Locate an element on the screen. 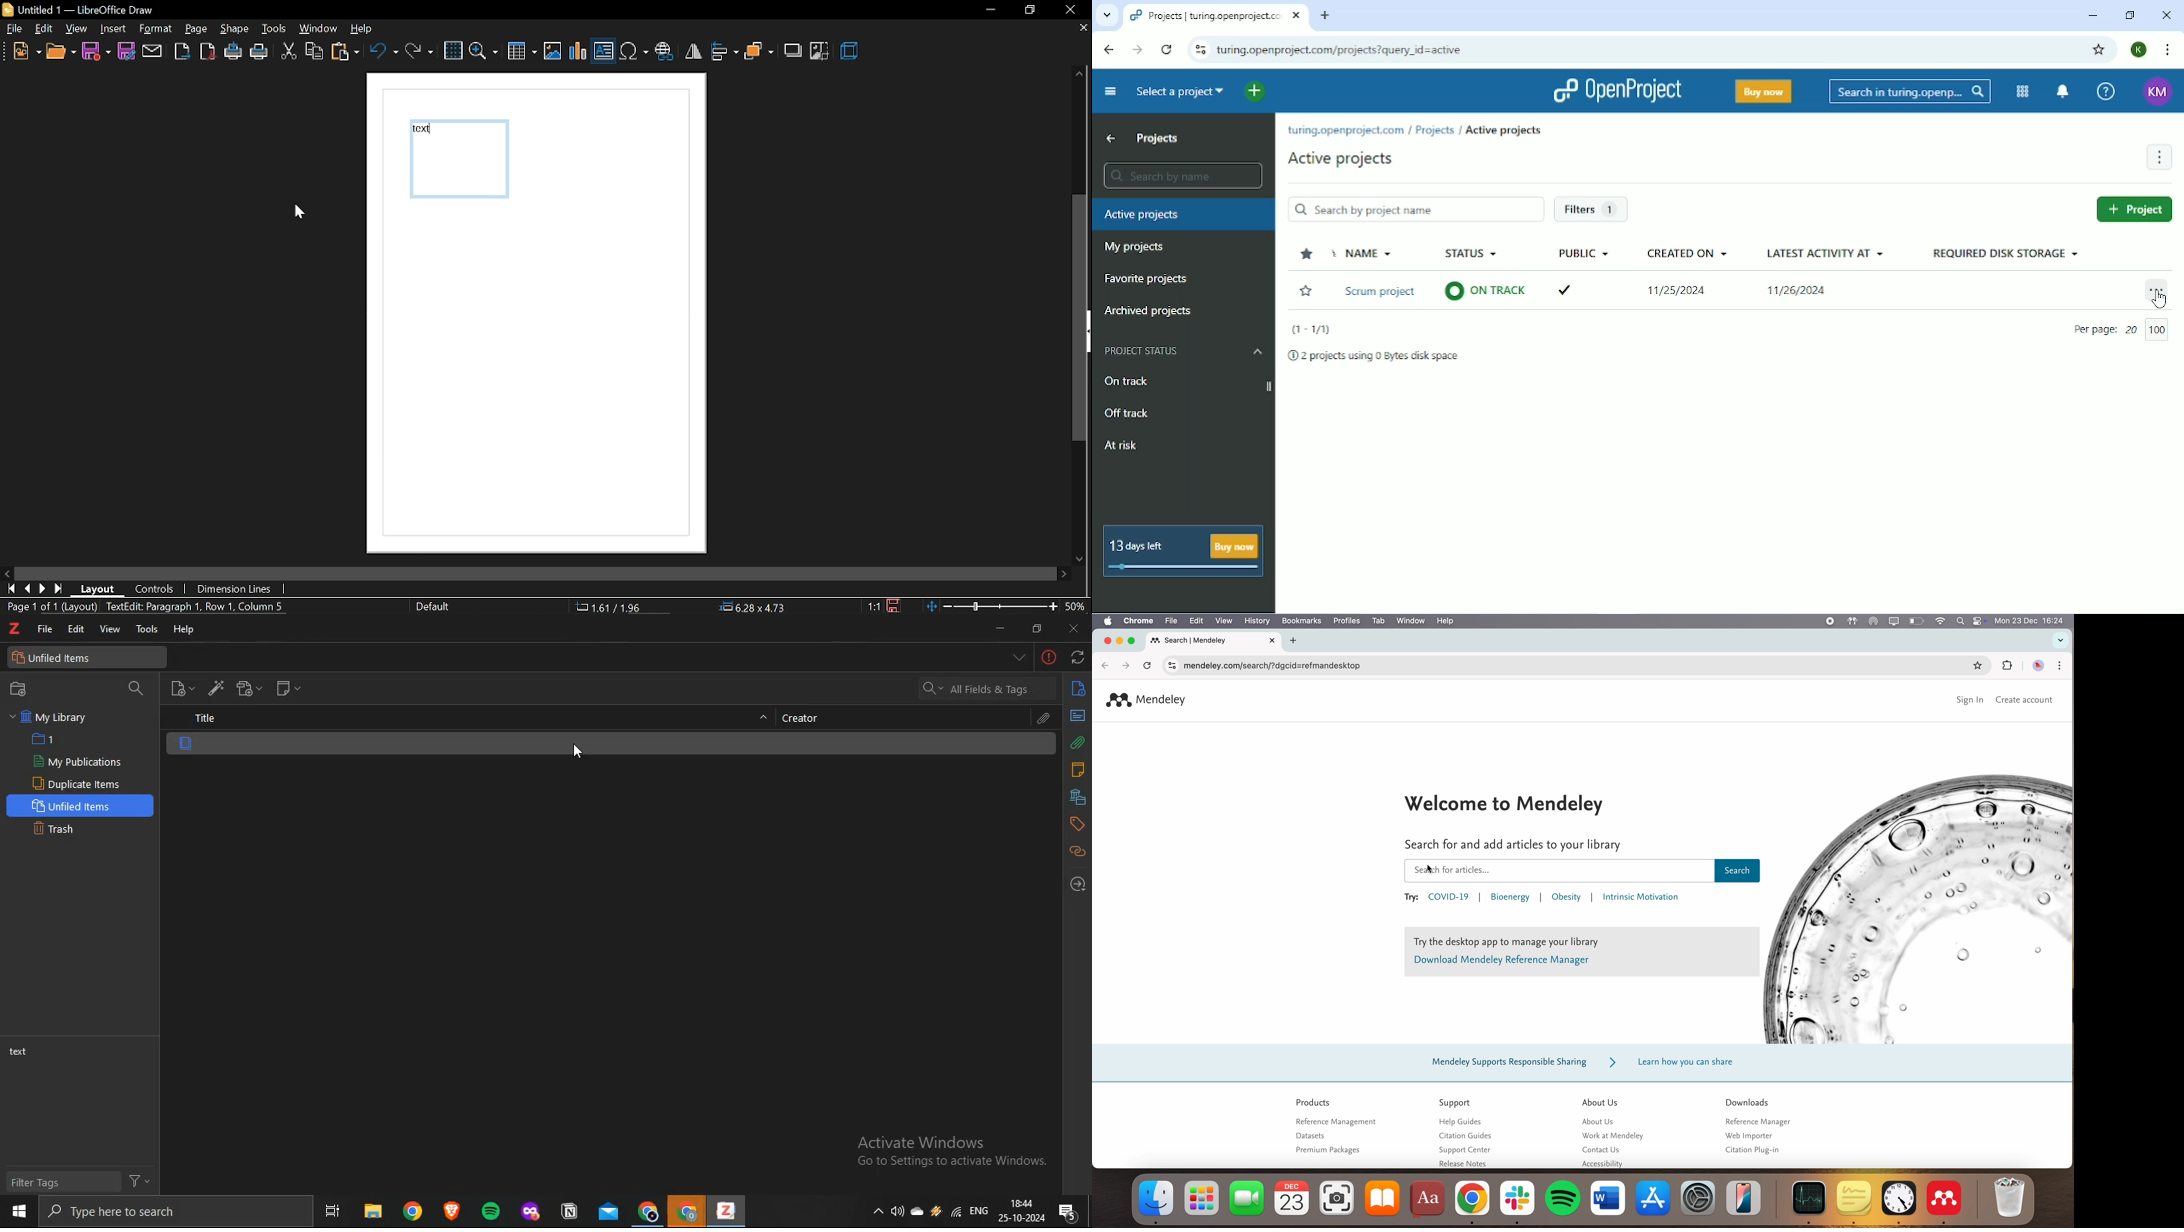 Image resolution: width=2184 pixels, height=1232 pixels. Bookmark this tab is located at coordinates (2099, 50).